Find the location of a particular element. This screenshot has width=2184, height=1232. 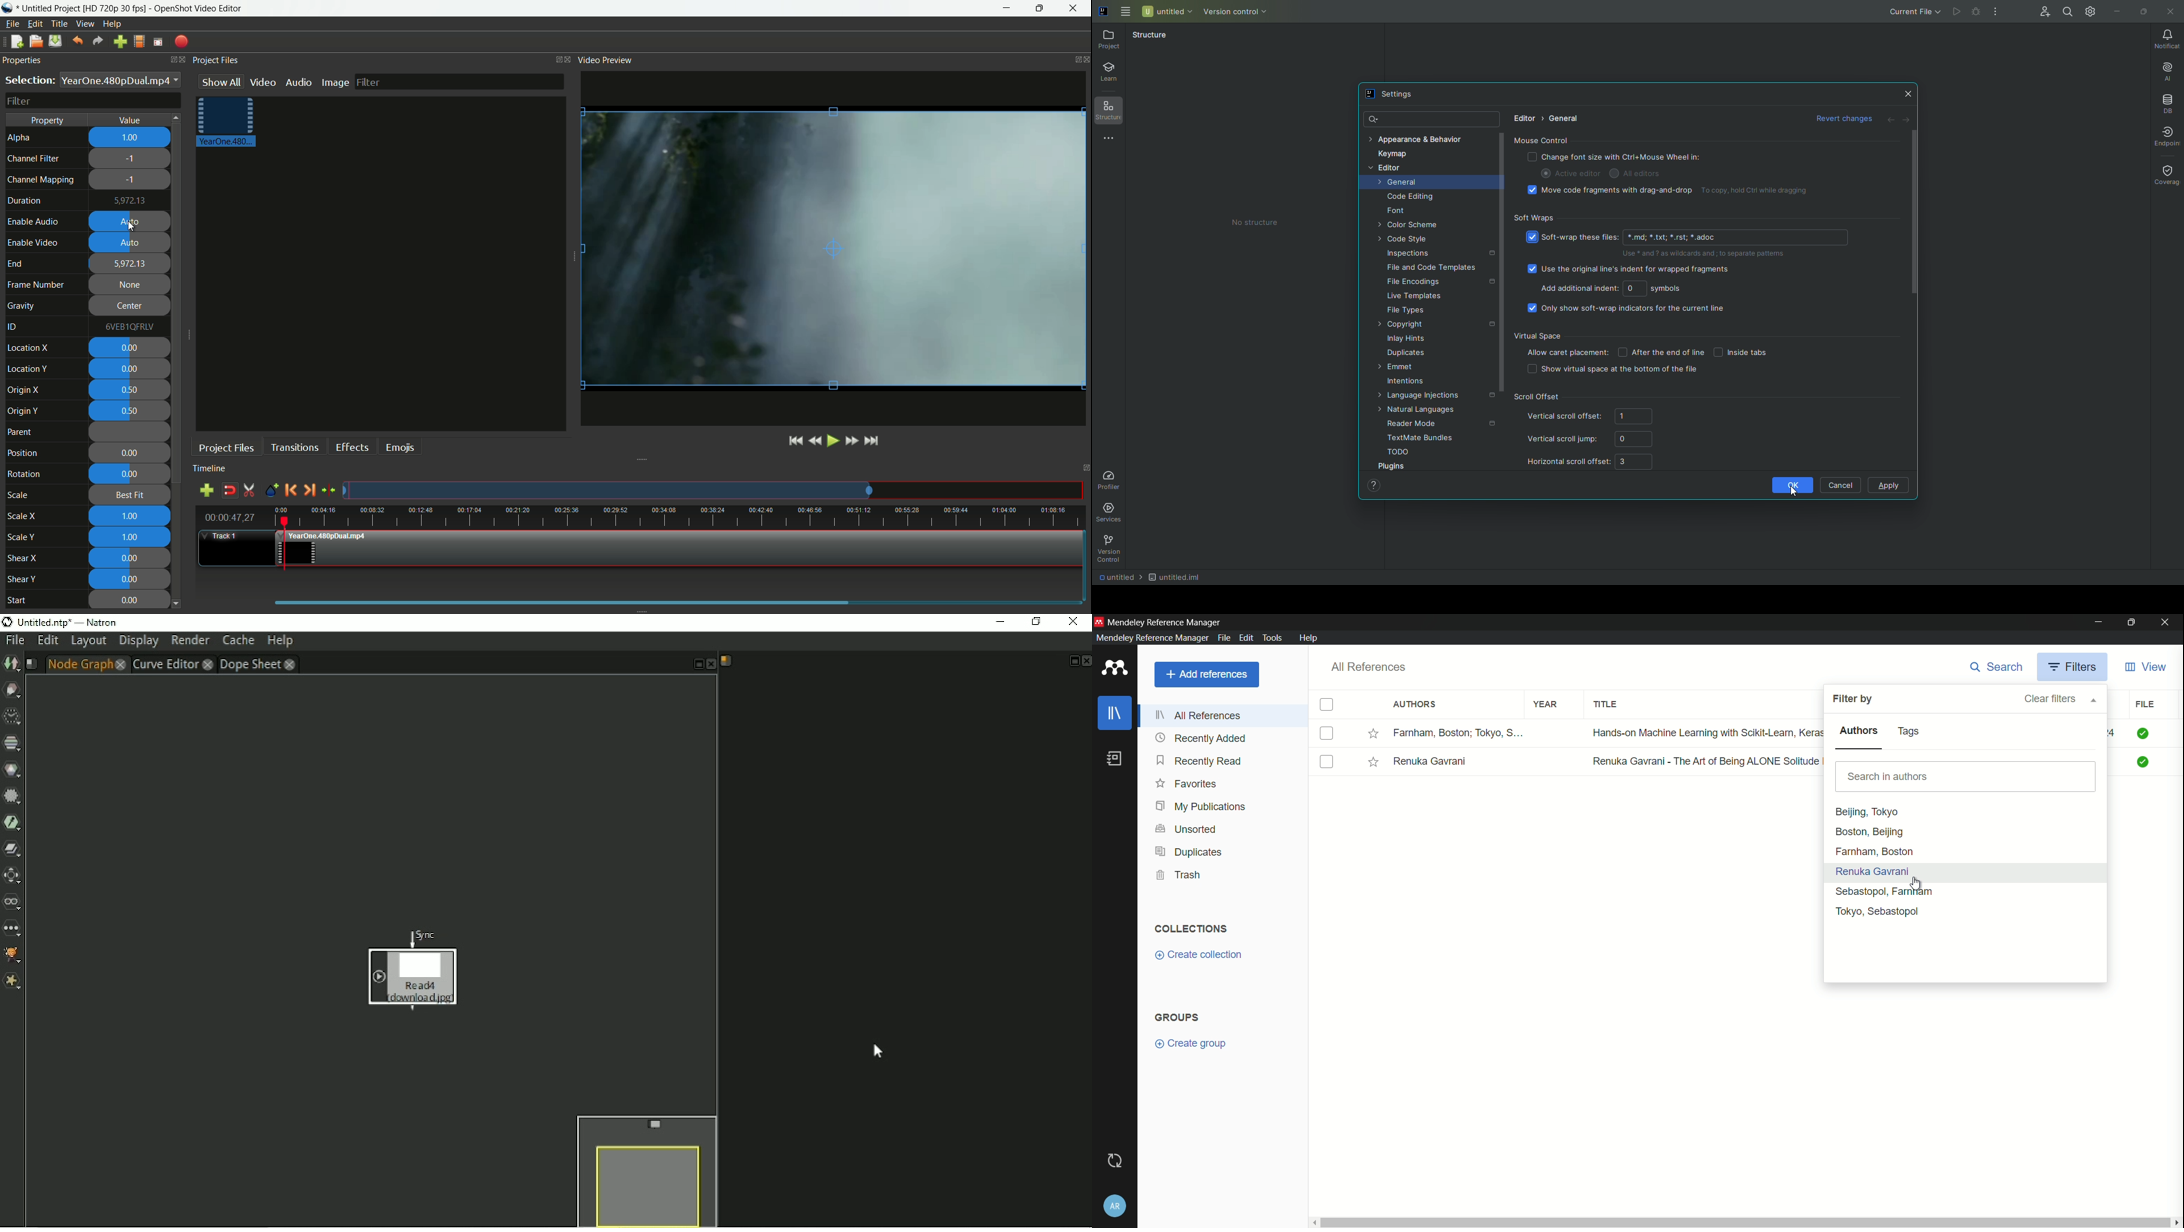

close video preview is located at coordinates (1085, 57).